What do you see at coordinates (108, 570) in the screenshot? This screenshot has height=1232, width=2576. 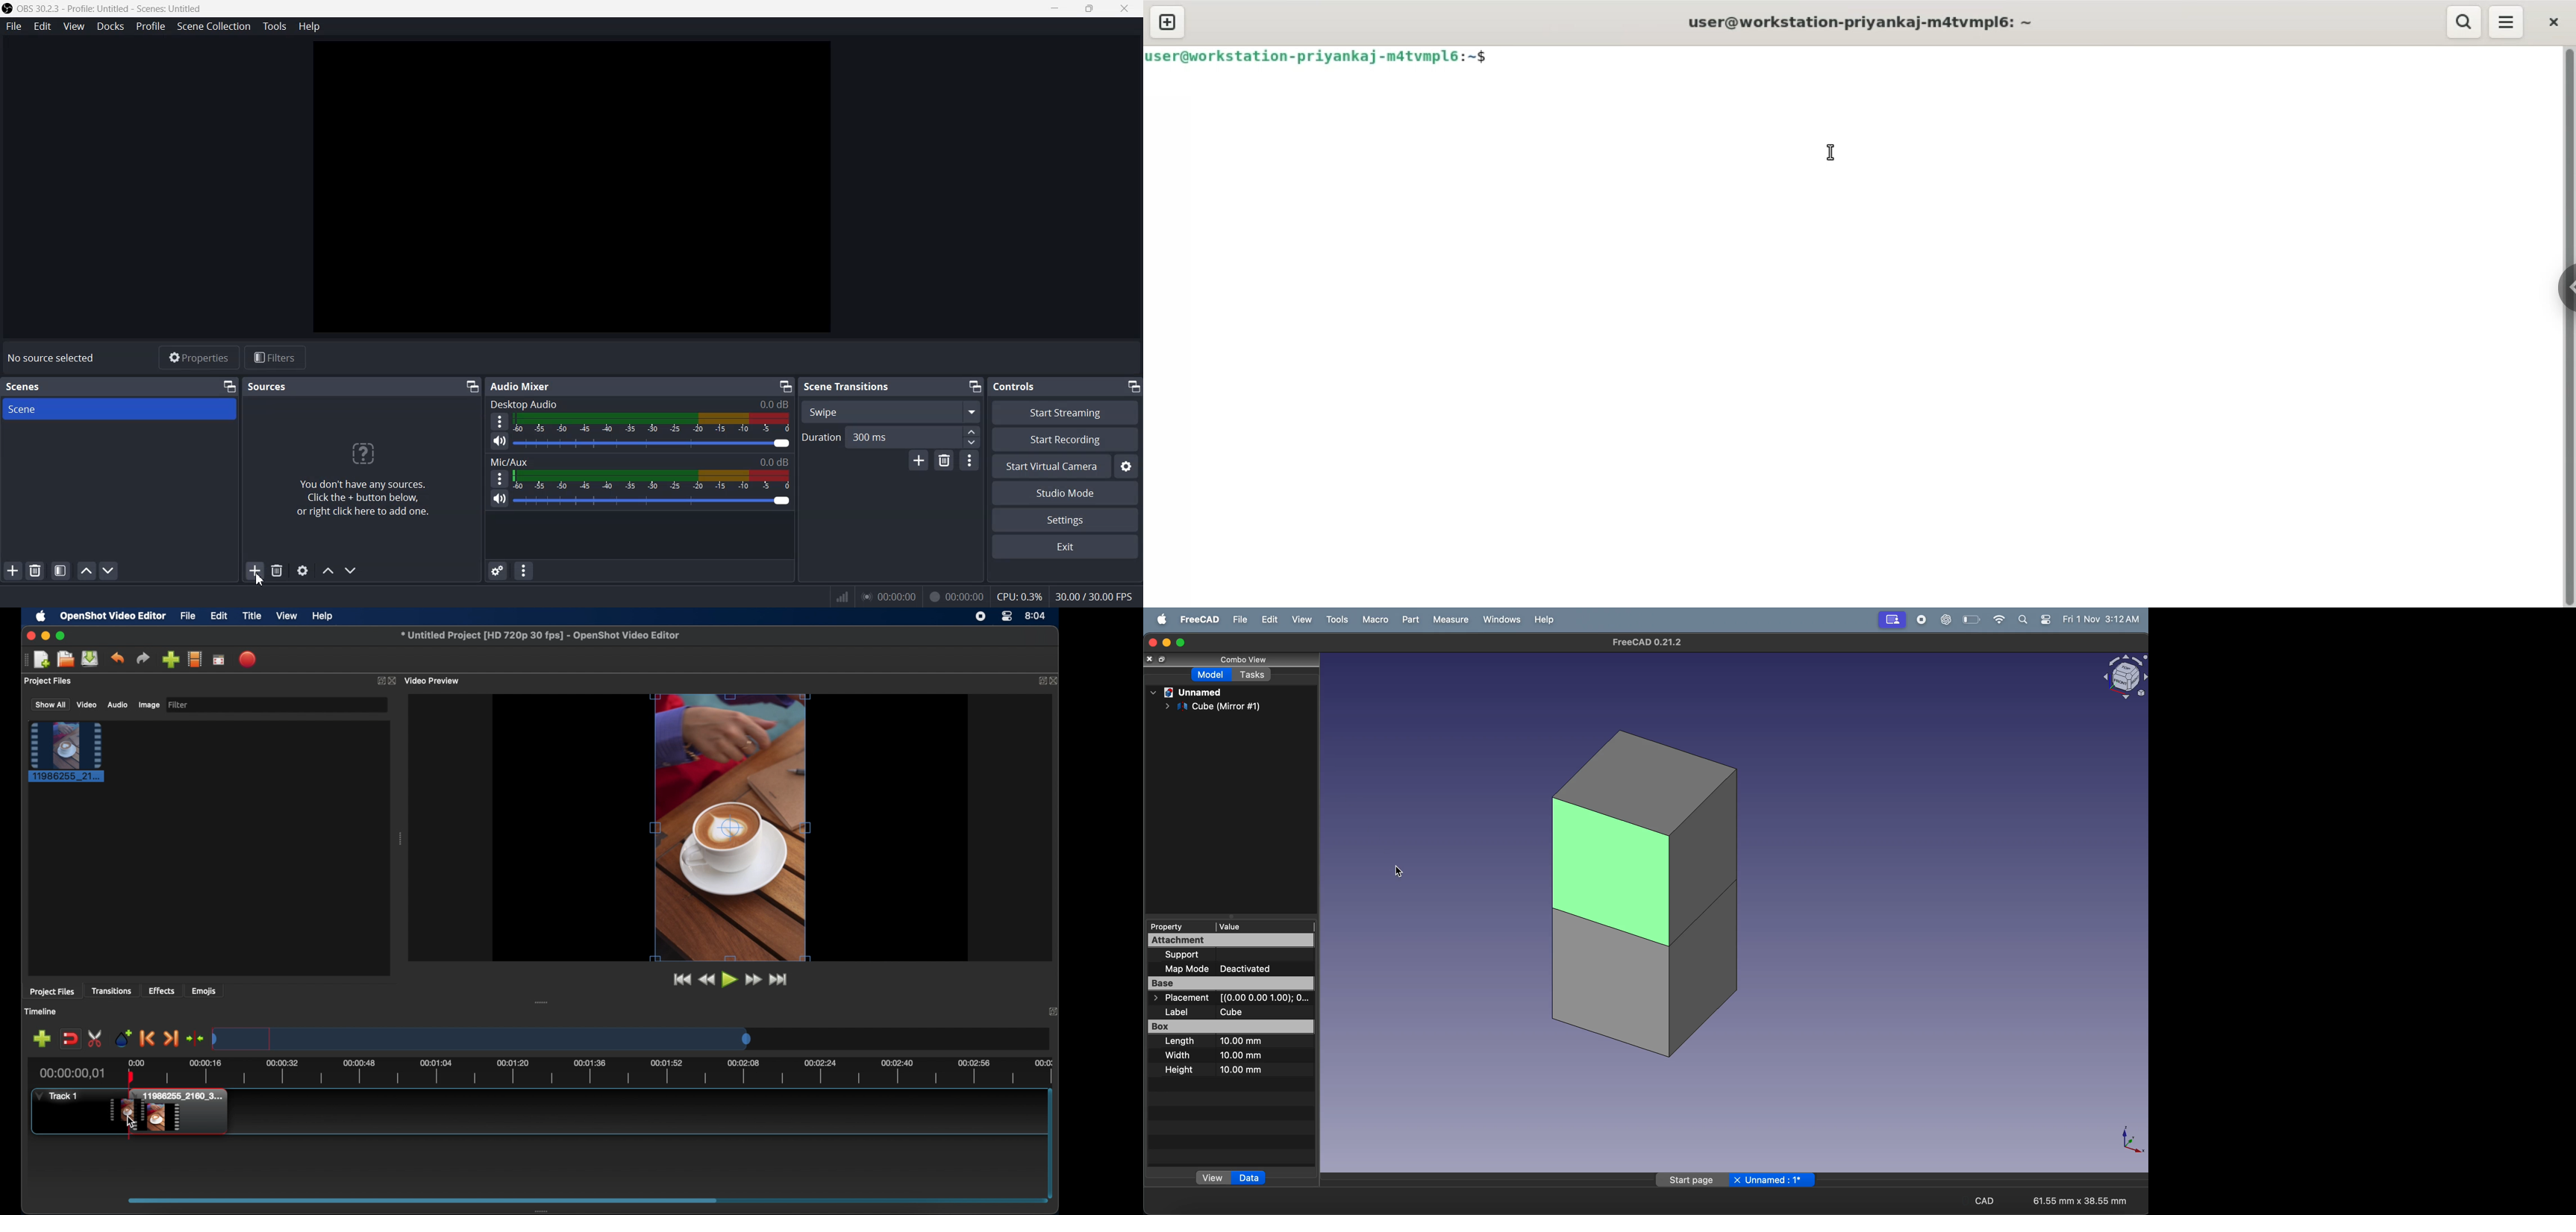 I see `Move Scene Down` at bounding box center [108, 570].